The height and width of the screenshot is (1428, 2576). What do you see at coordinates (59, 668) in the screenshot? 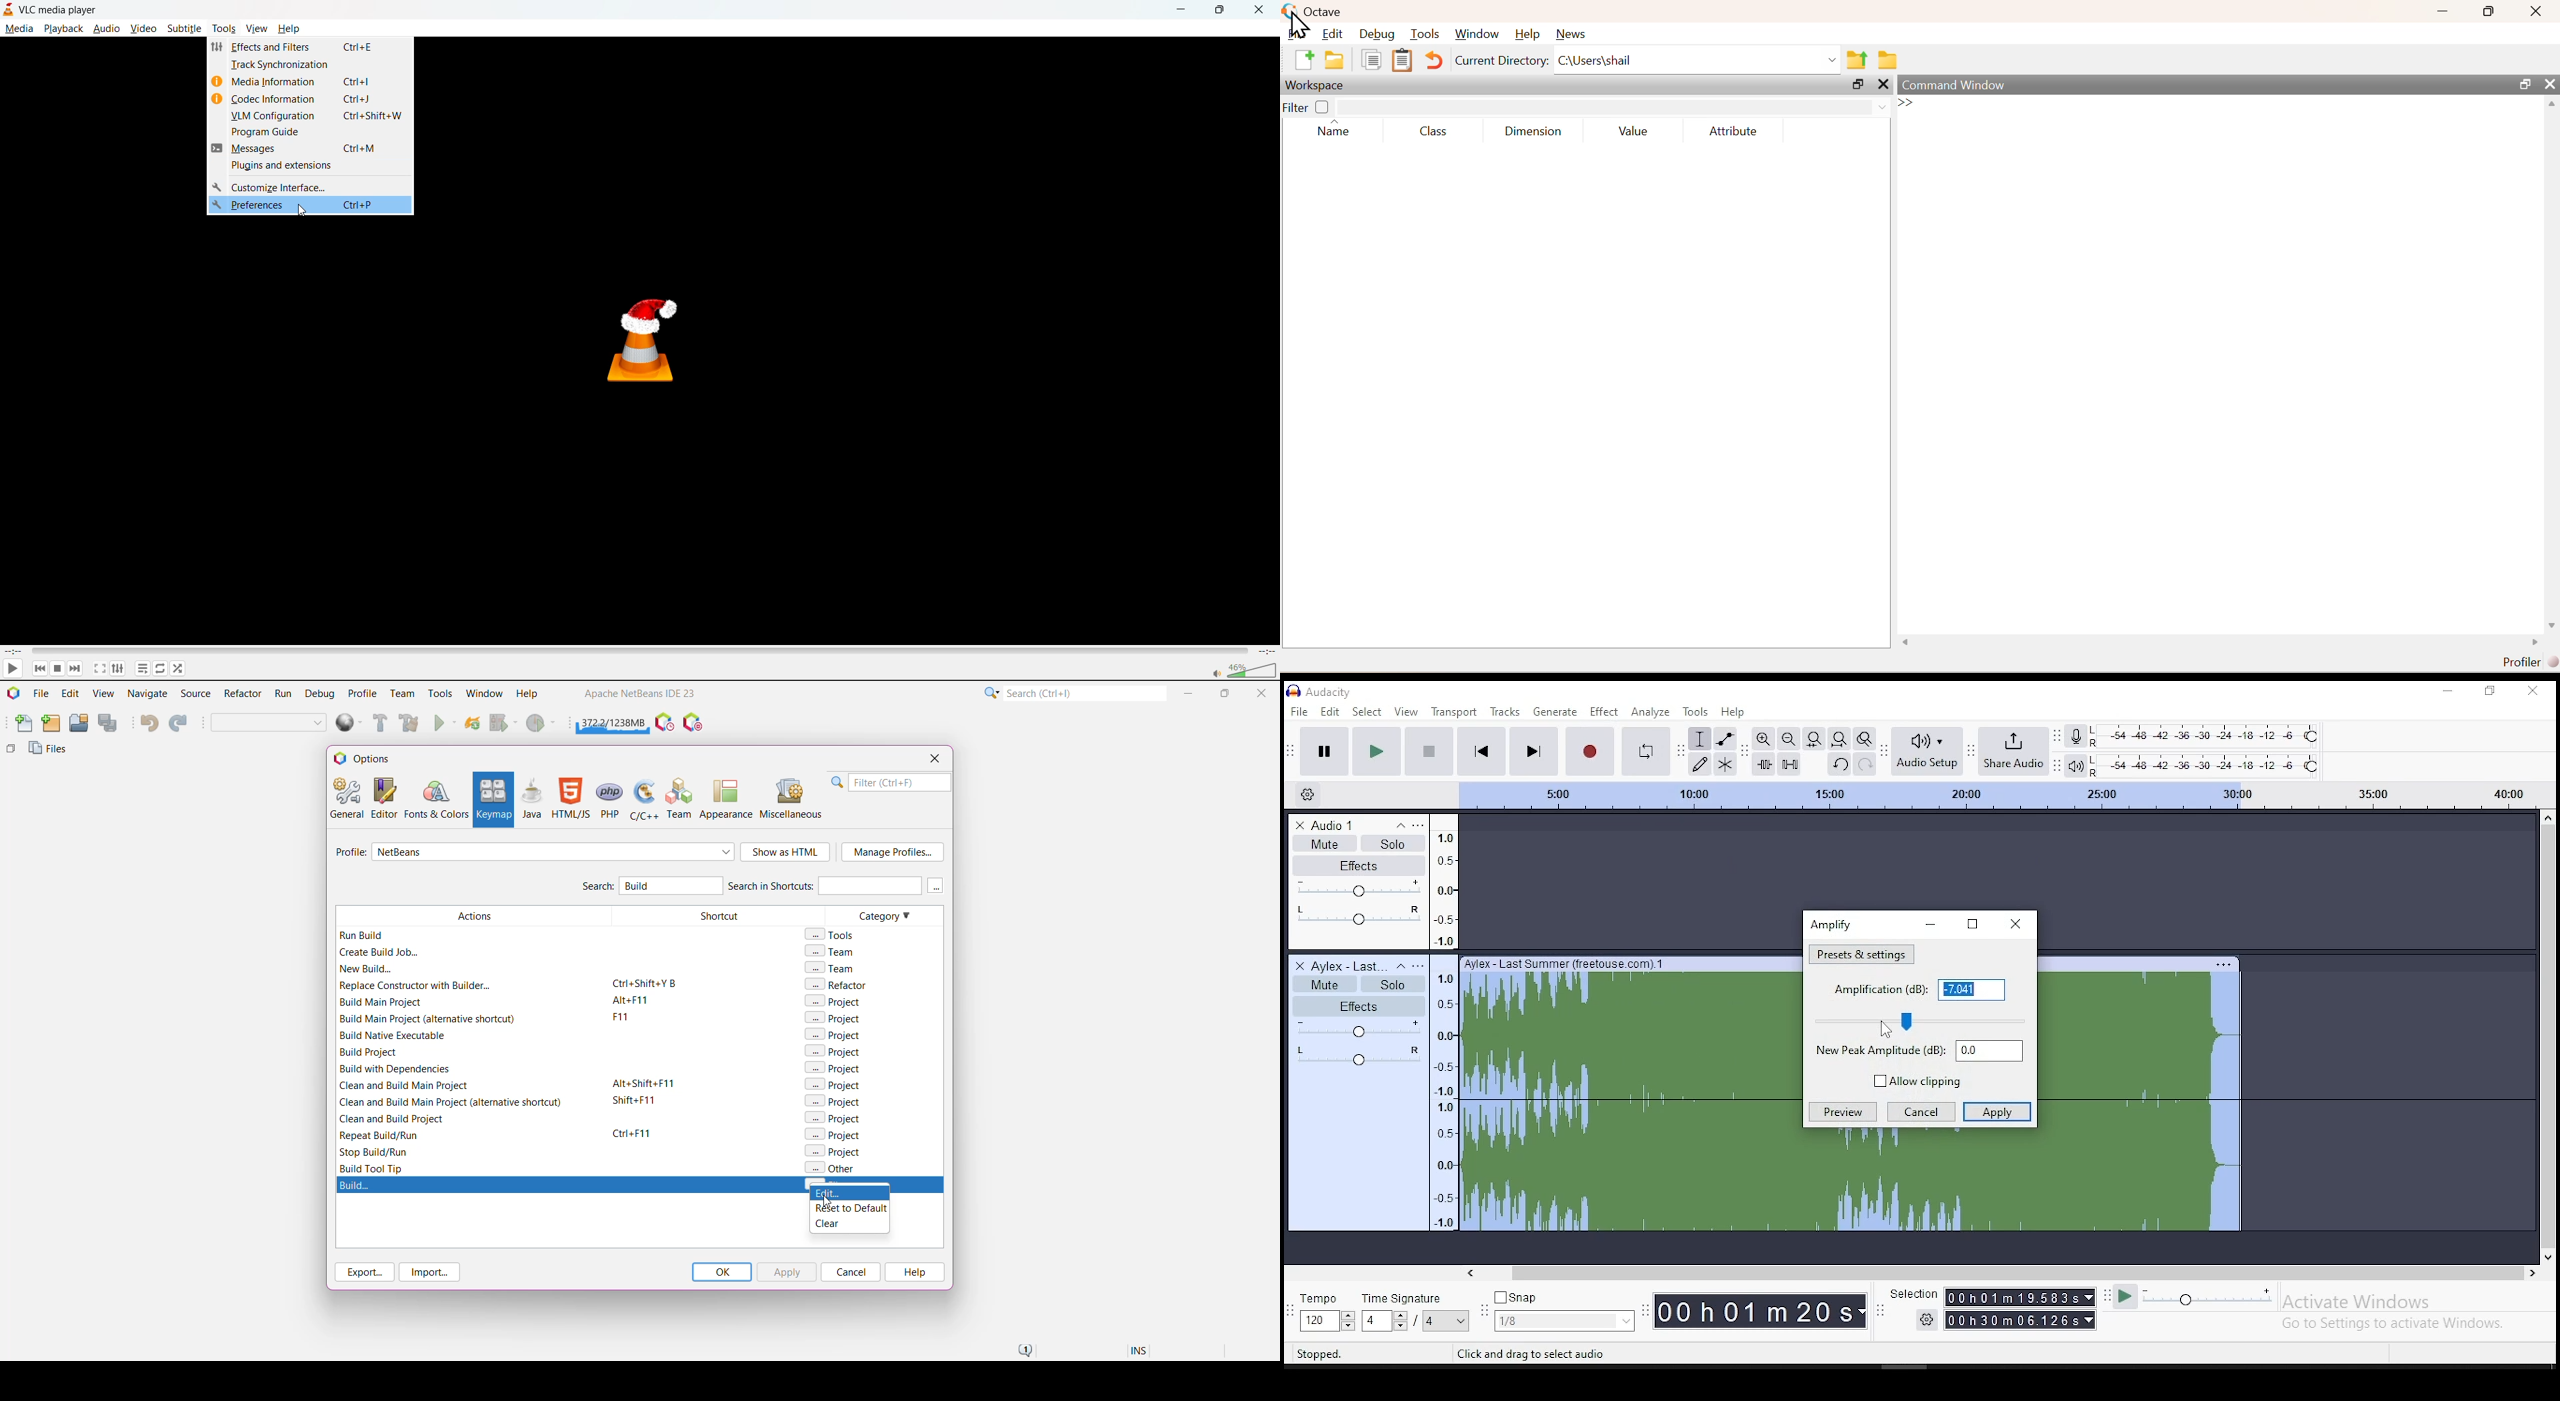
I see `stop` at bounding box center [59, 668].